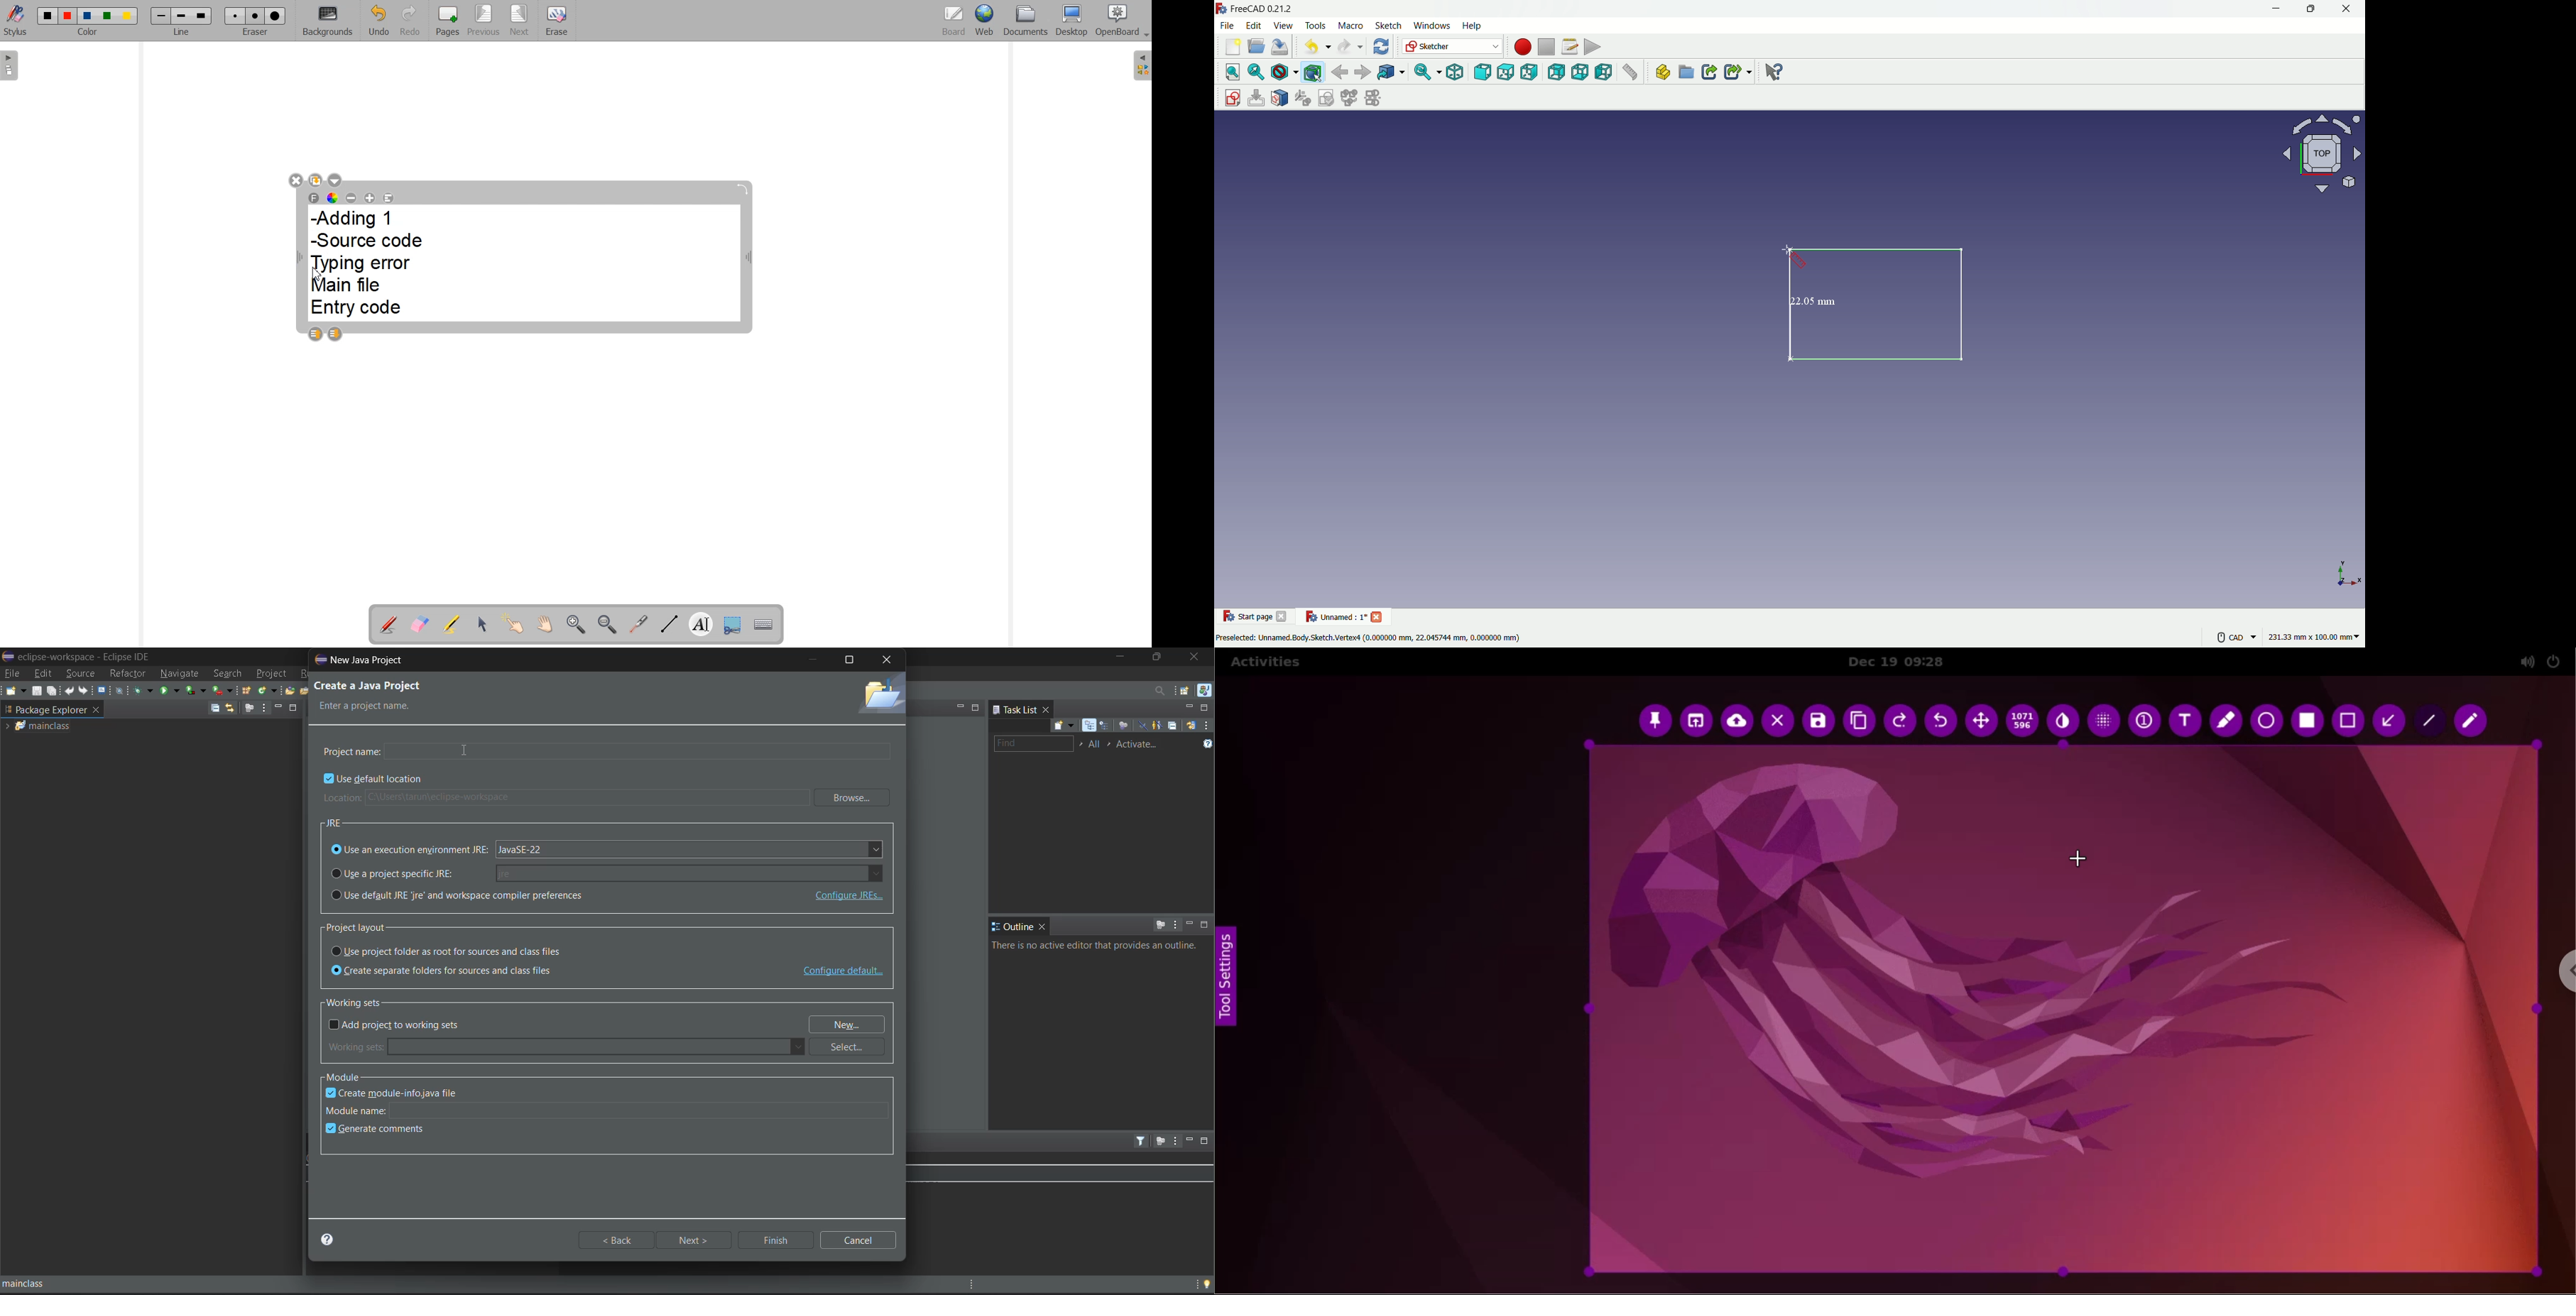 The image size is (2576, 1316). Describe the element at coordinates (333, 1240) in the screenshot. I see `help` at that location.